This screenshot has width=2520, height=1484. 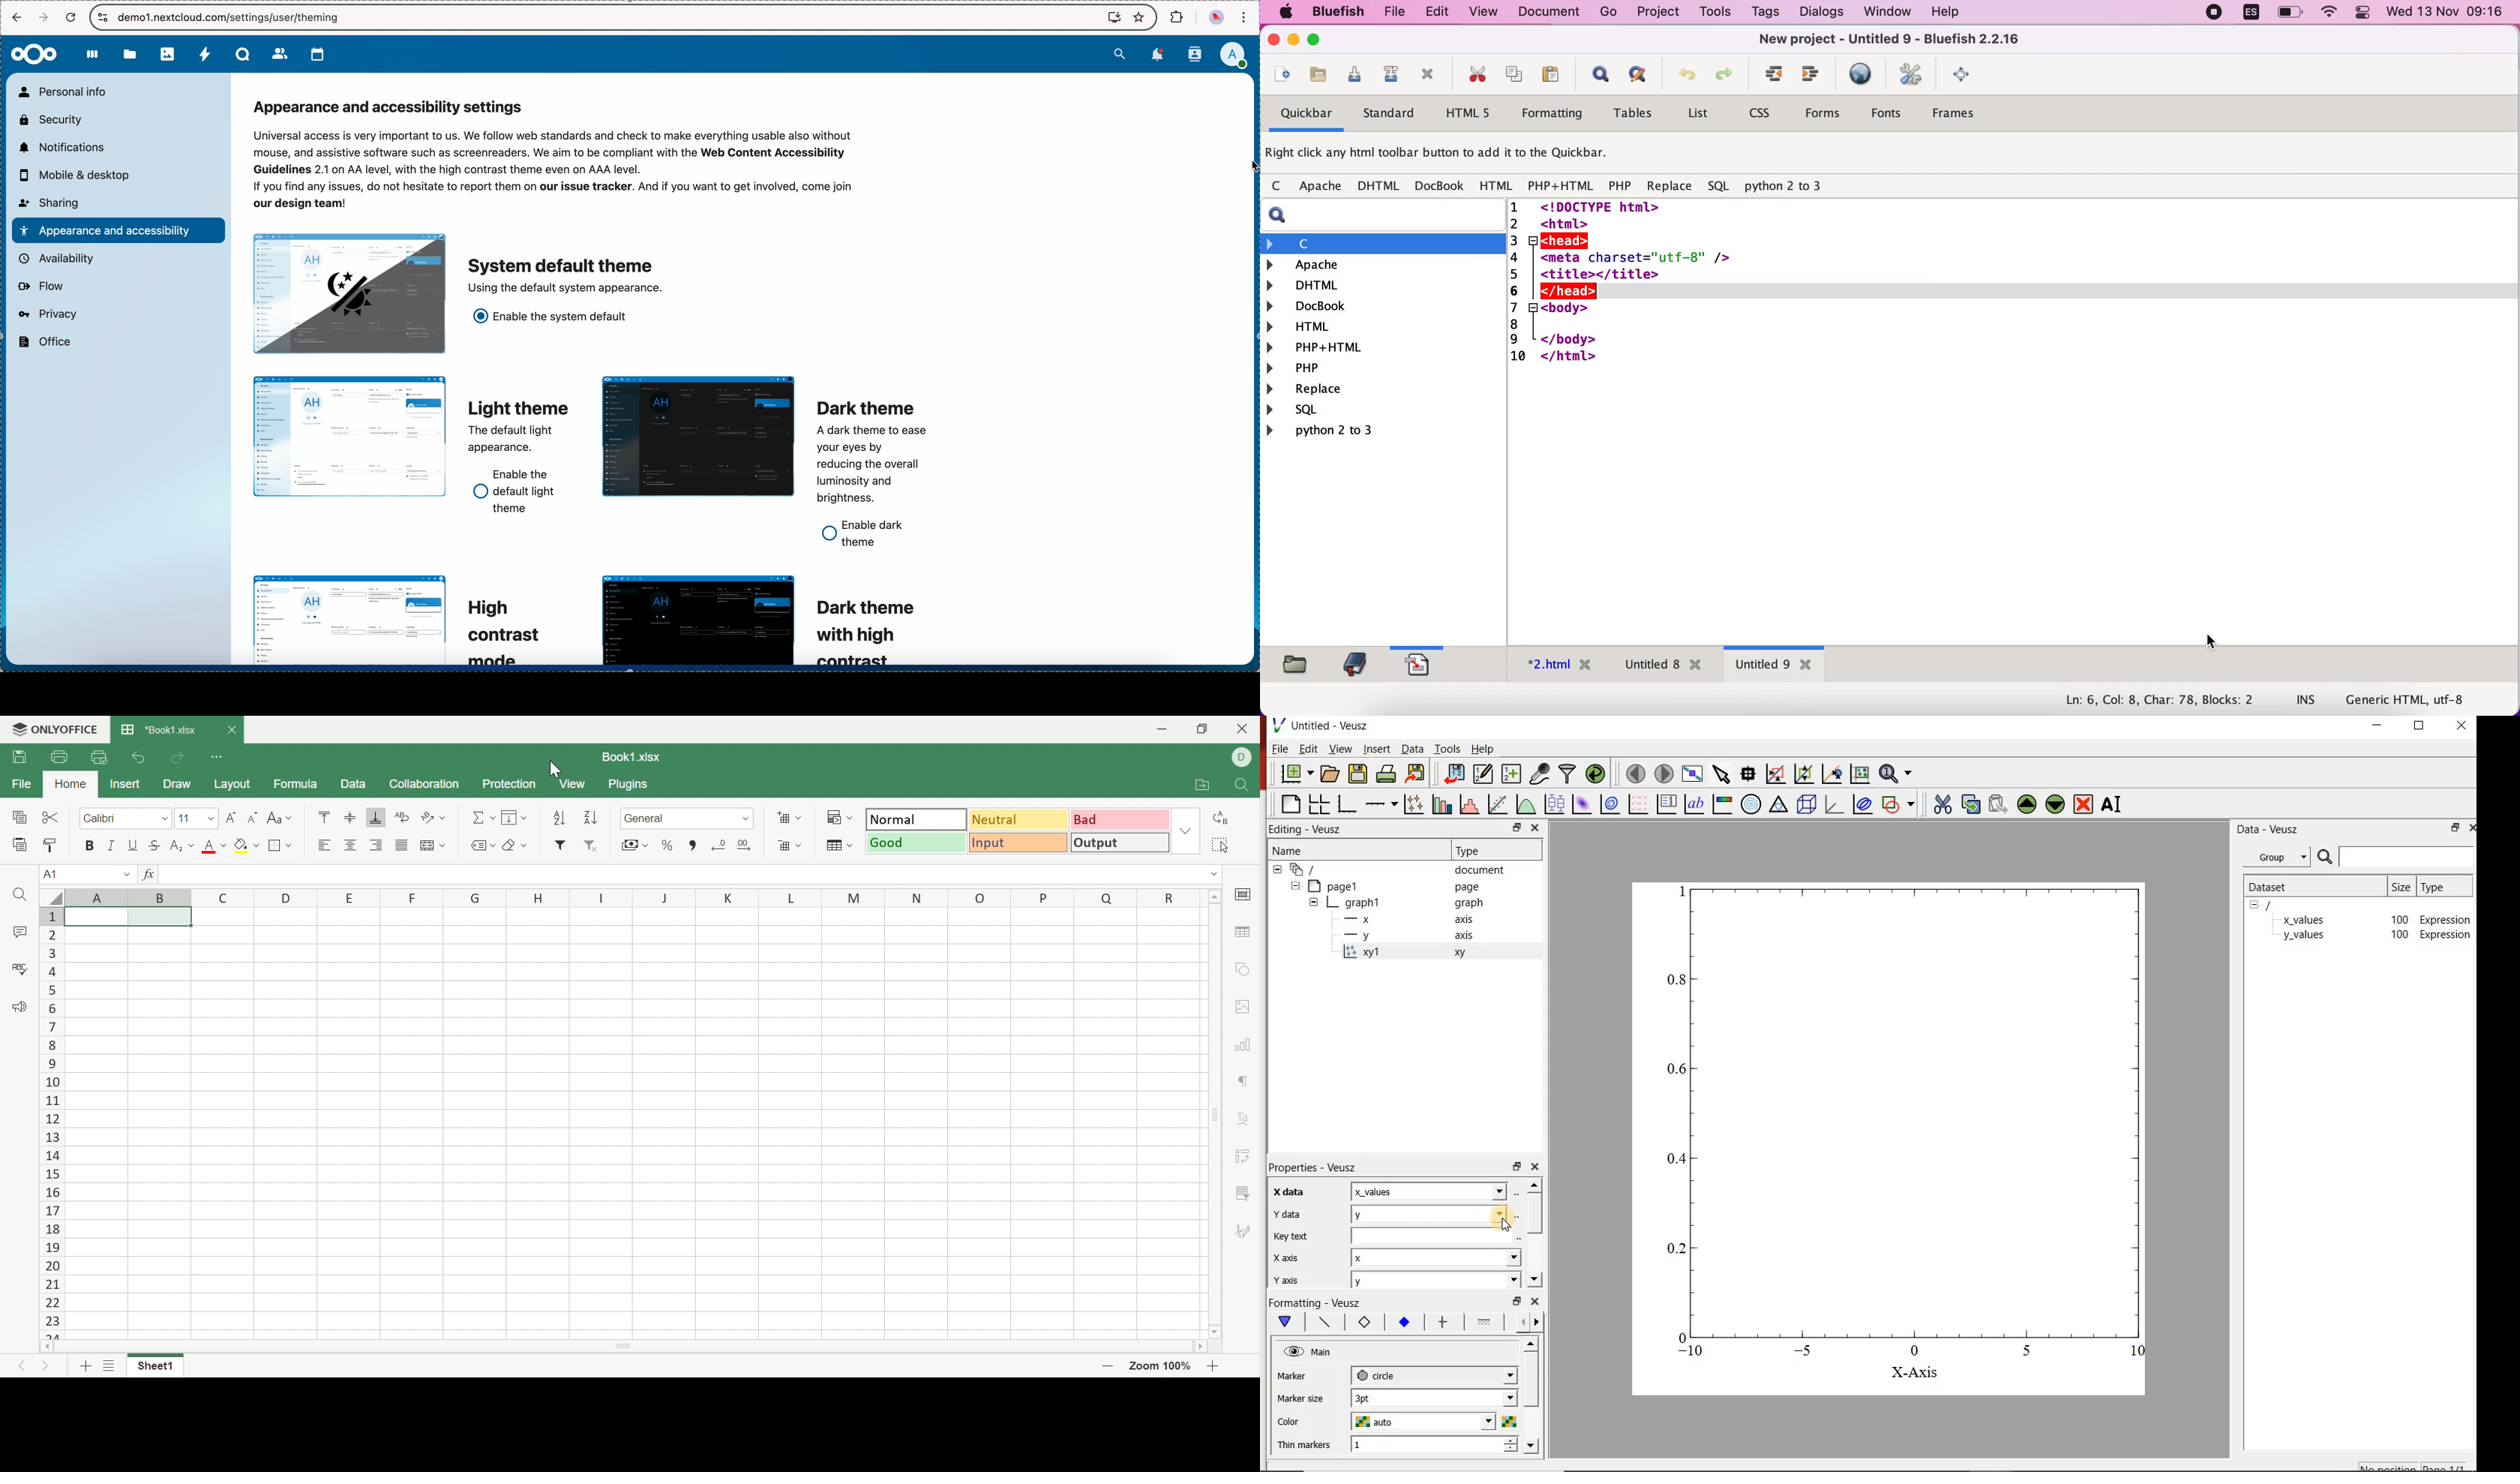 I want to click on apache, so click(x=1318, y=187).